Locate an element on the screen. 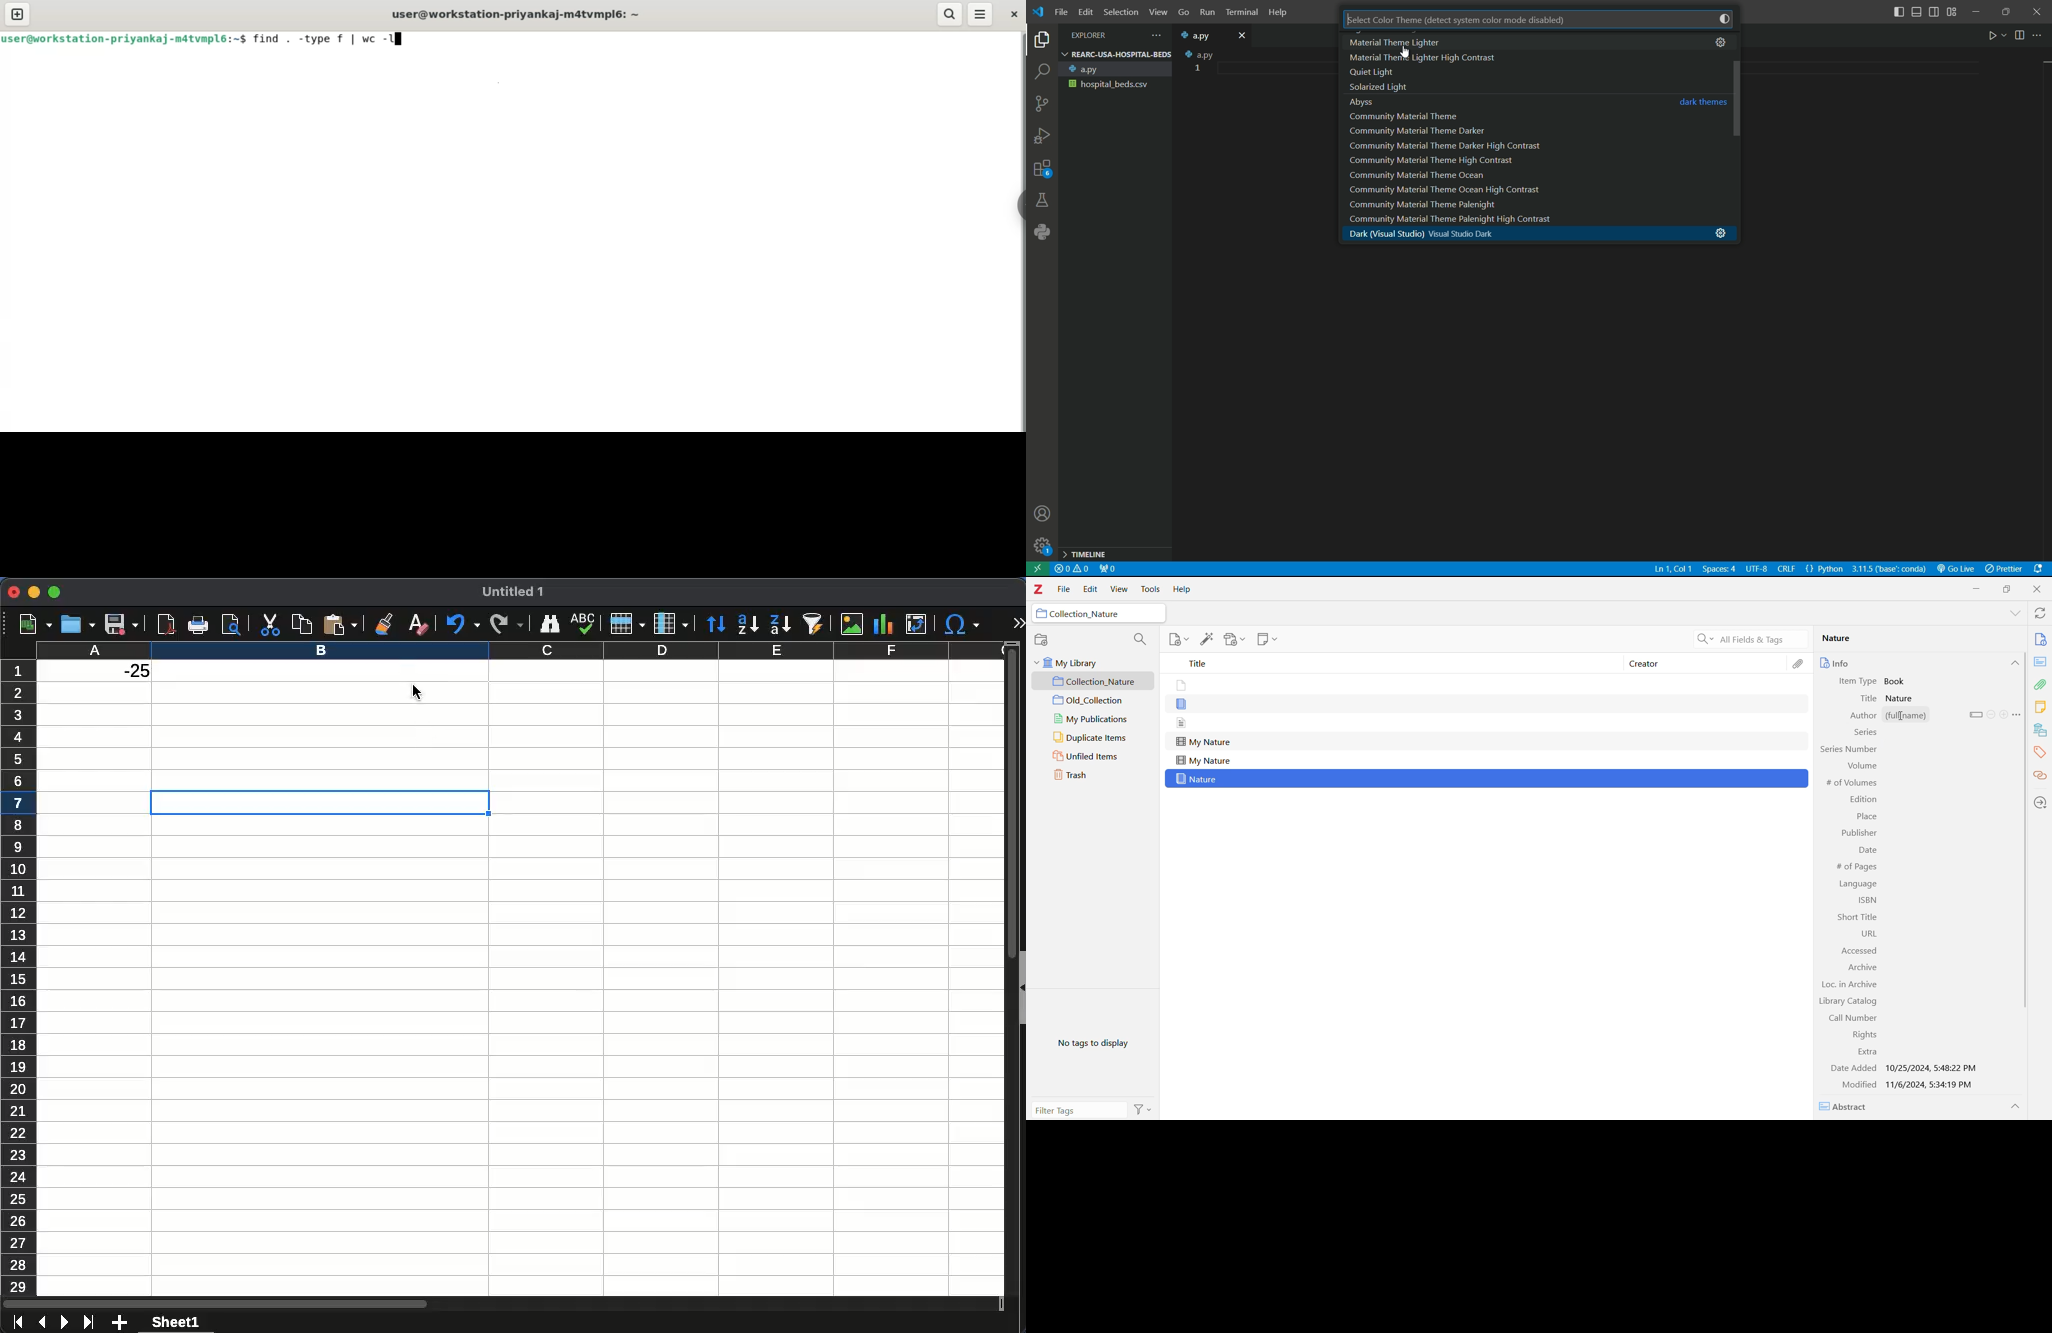  chart is located at coordinates (882, 622).